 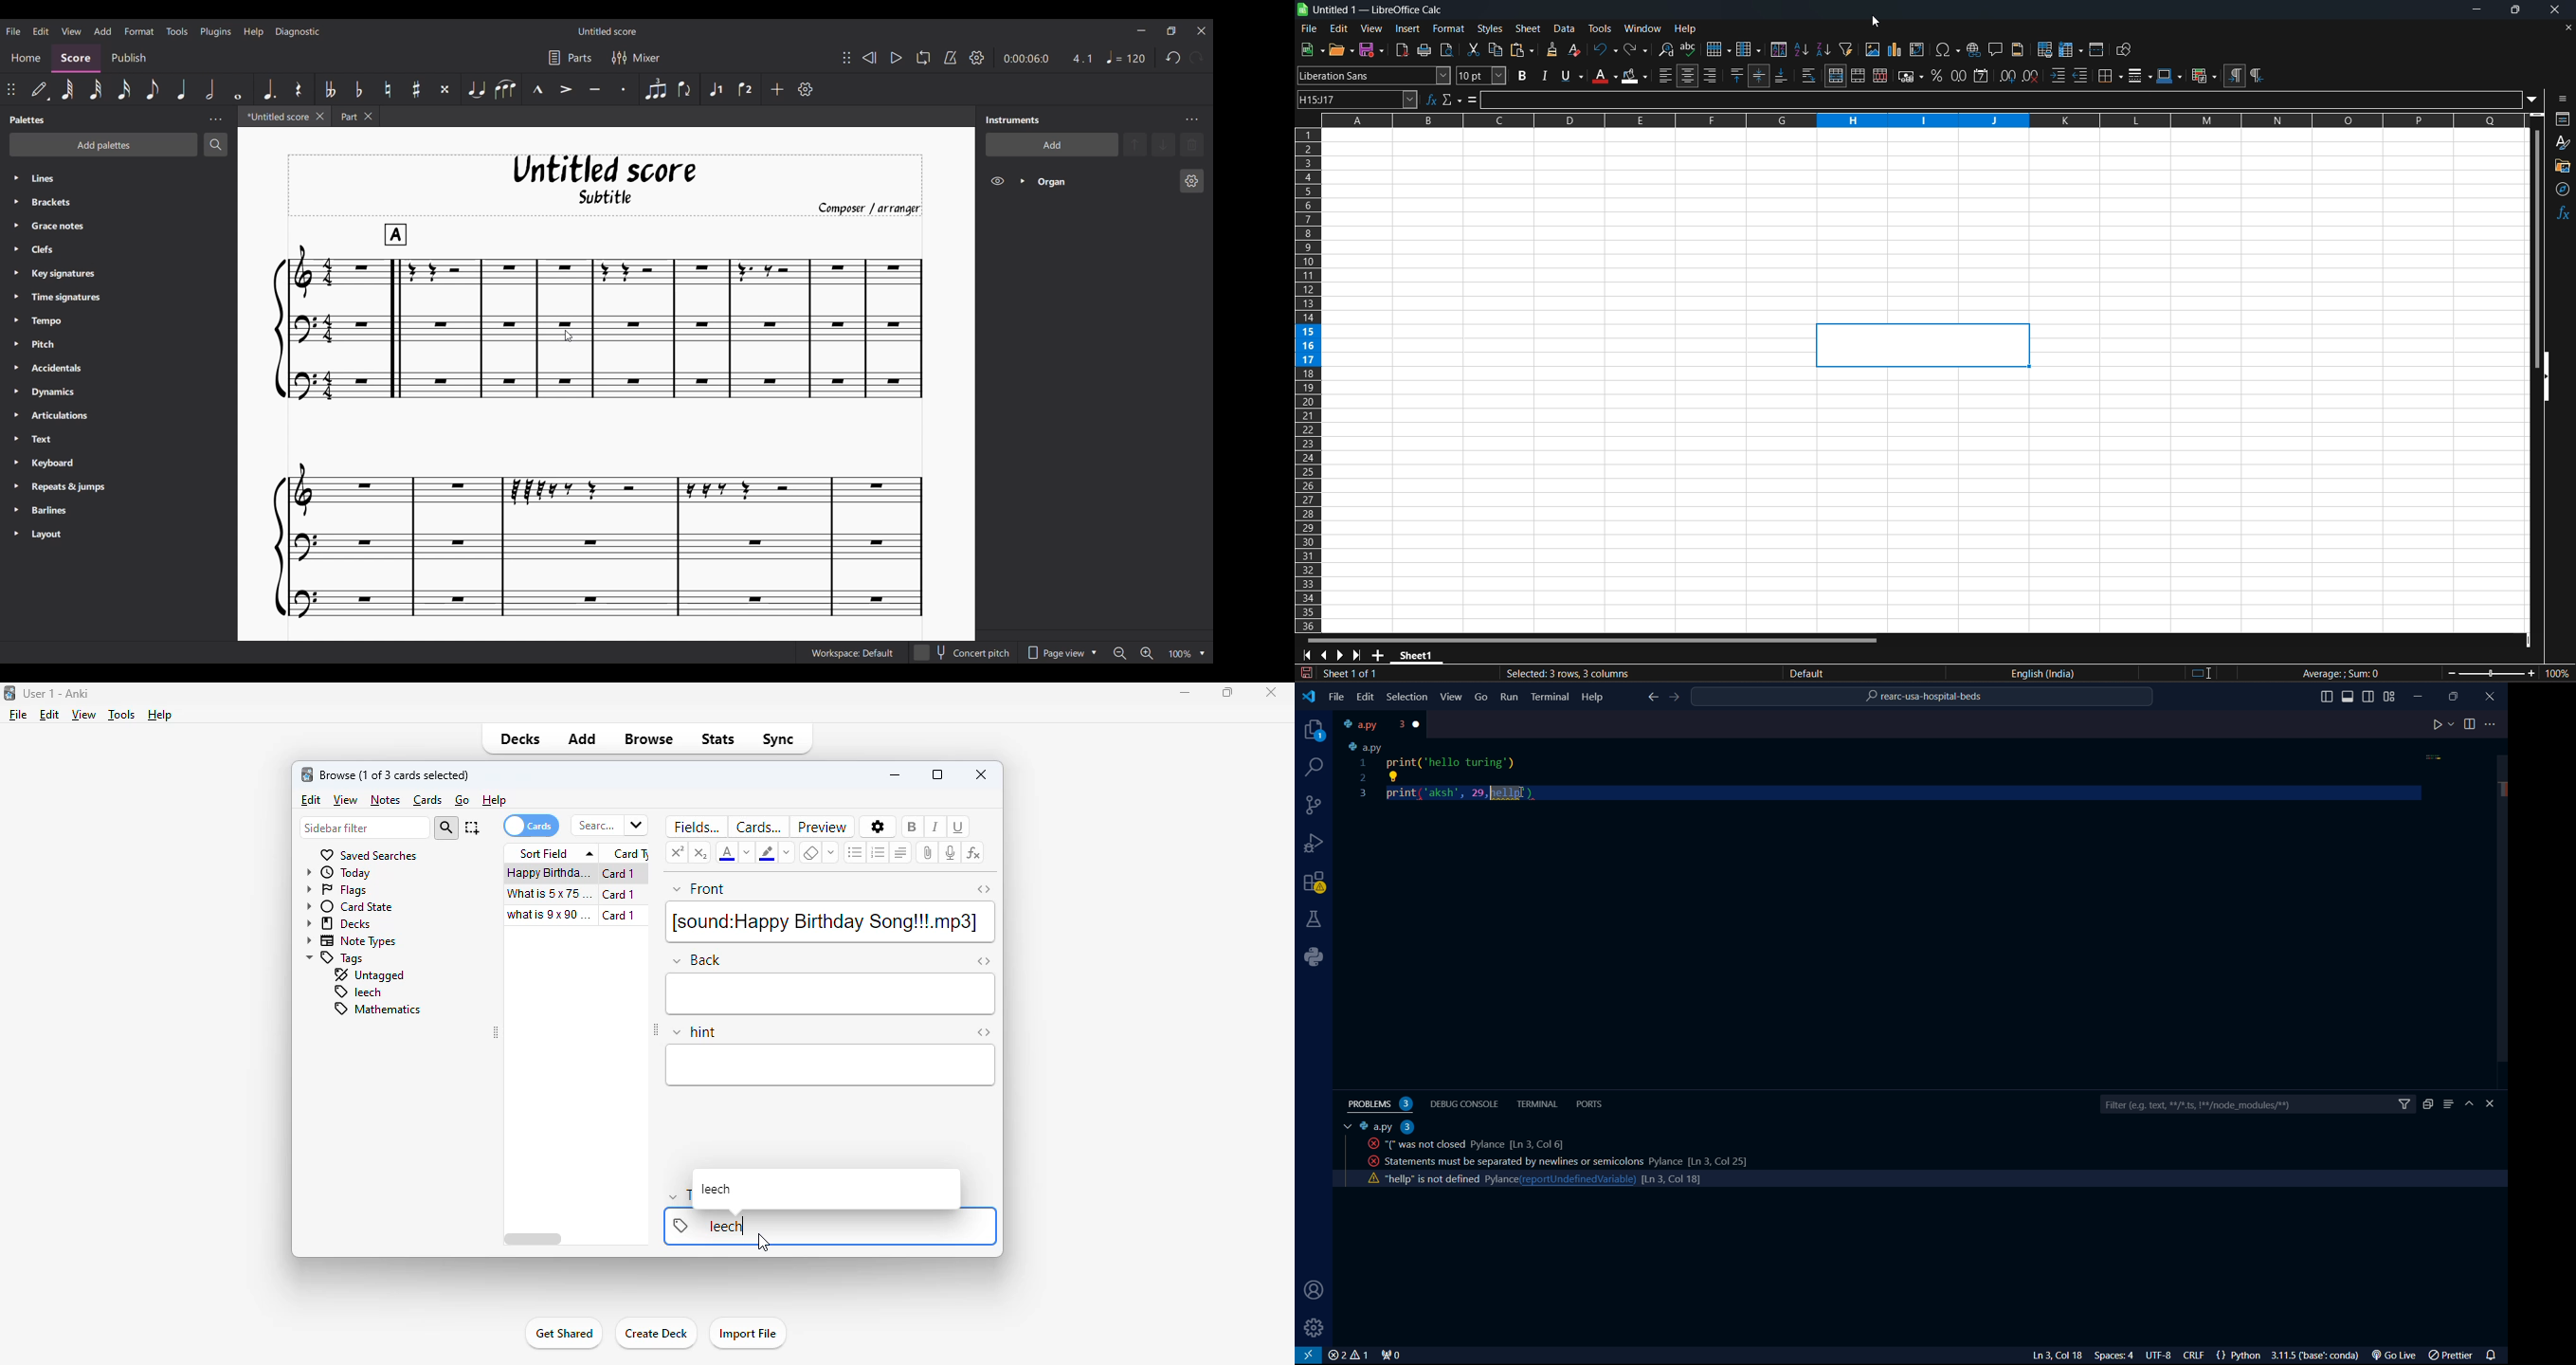 What do you see at coordinates (938, 774) in the screenshot?
I see `maximize` at bounding box center [938, 774].